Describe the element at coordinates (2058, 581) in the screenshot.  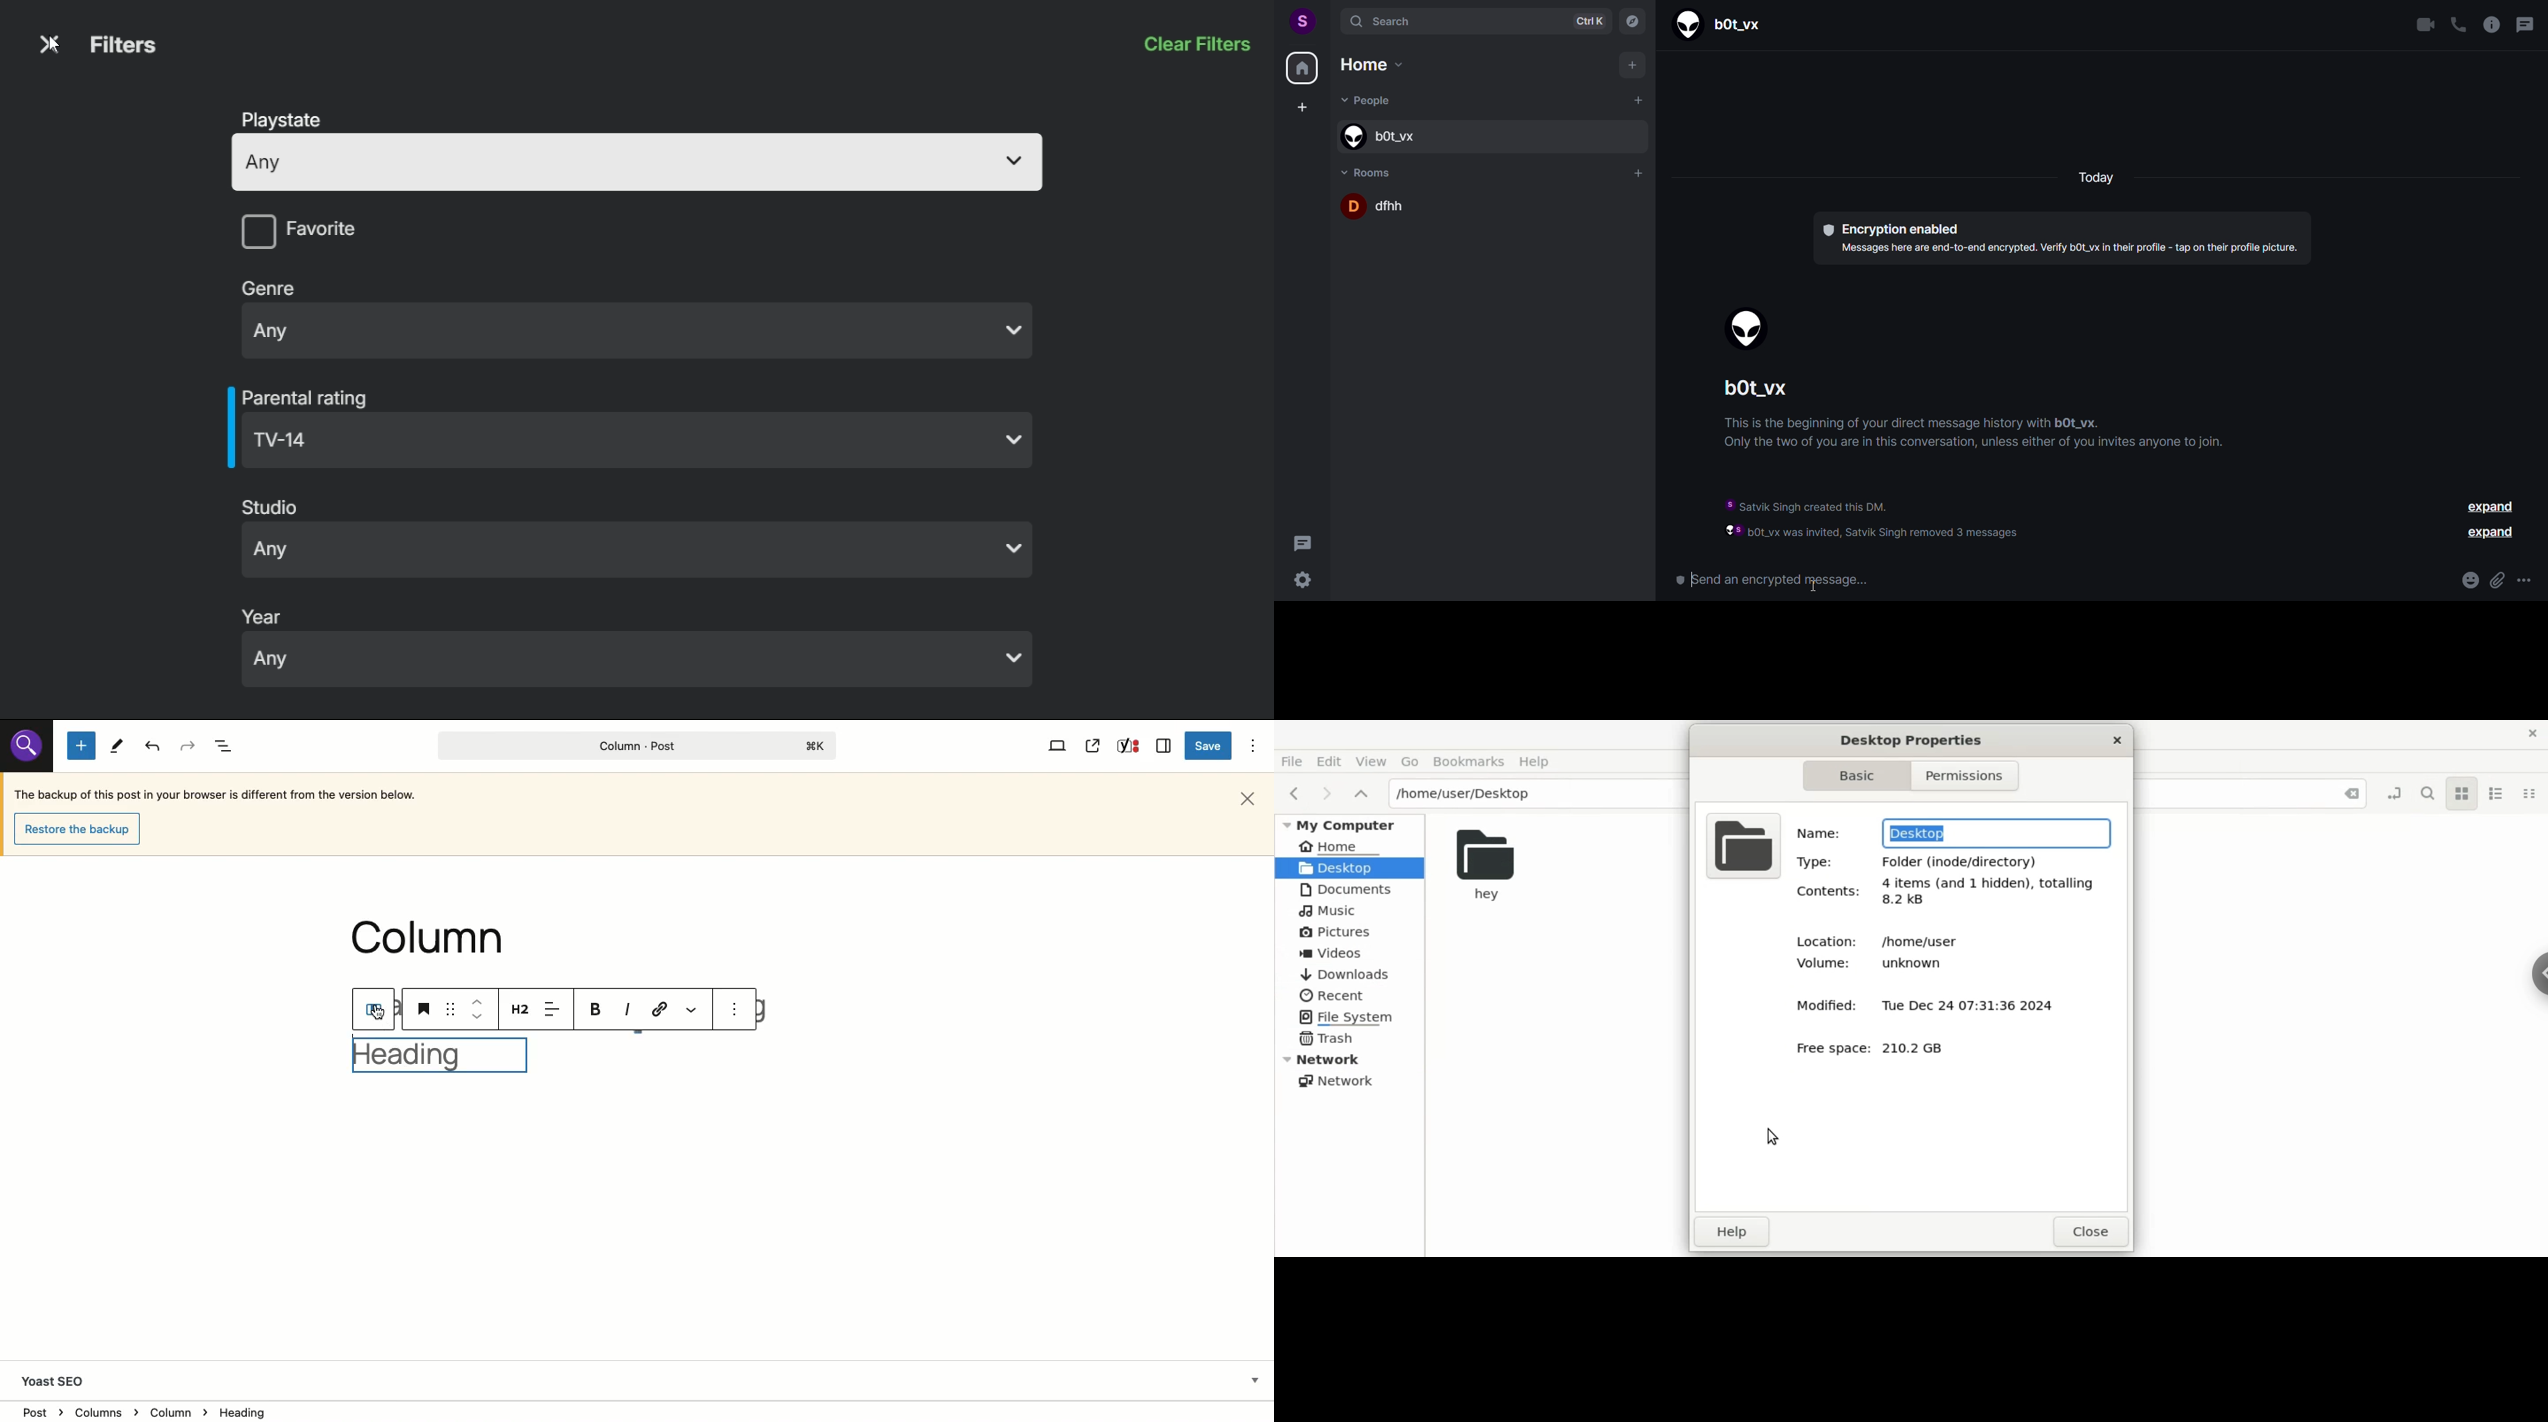
I see `send a message` at that location.